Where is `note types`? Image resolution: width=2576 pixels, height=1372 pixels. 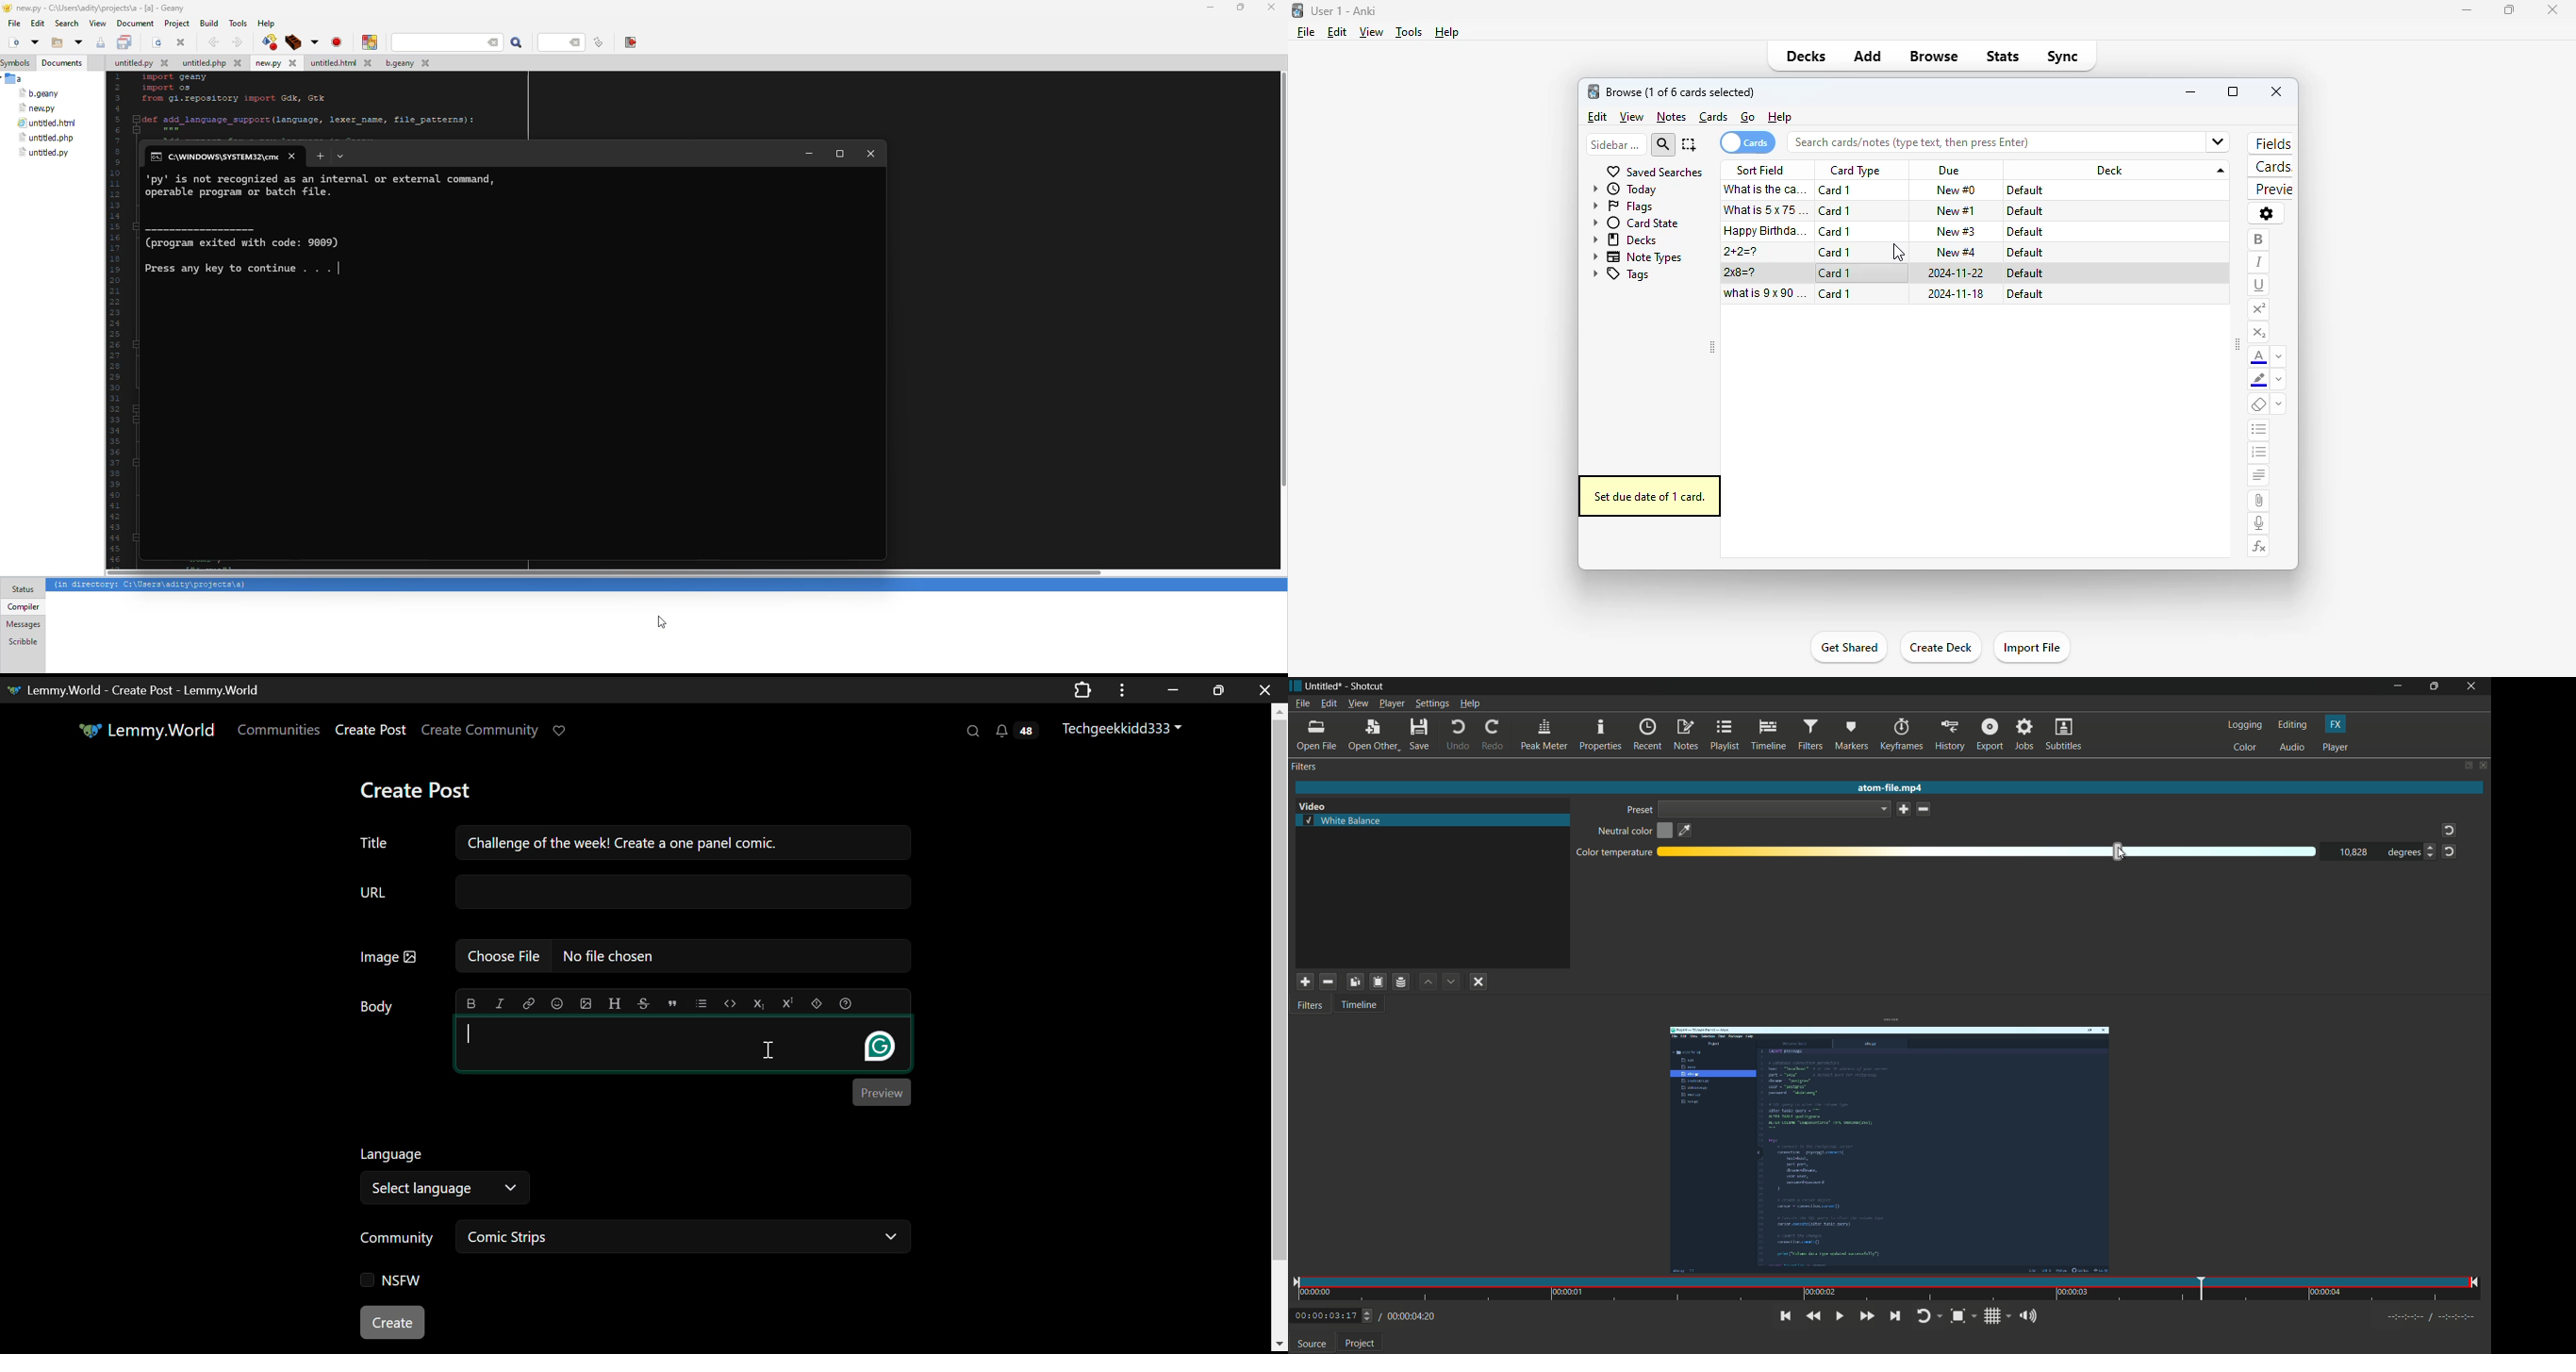
note types is located at coordinates (1639, 256).